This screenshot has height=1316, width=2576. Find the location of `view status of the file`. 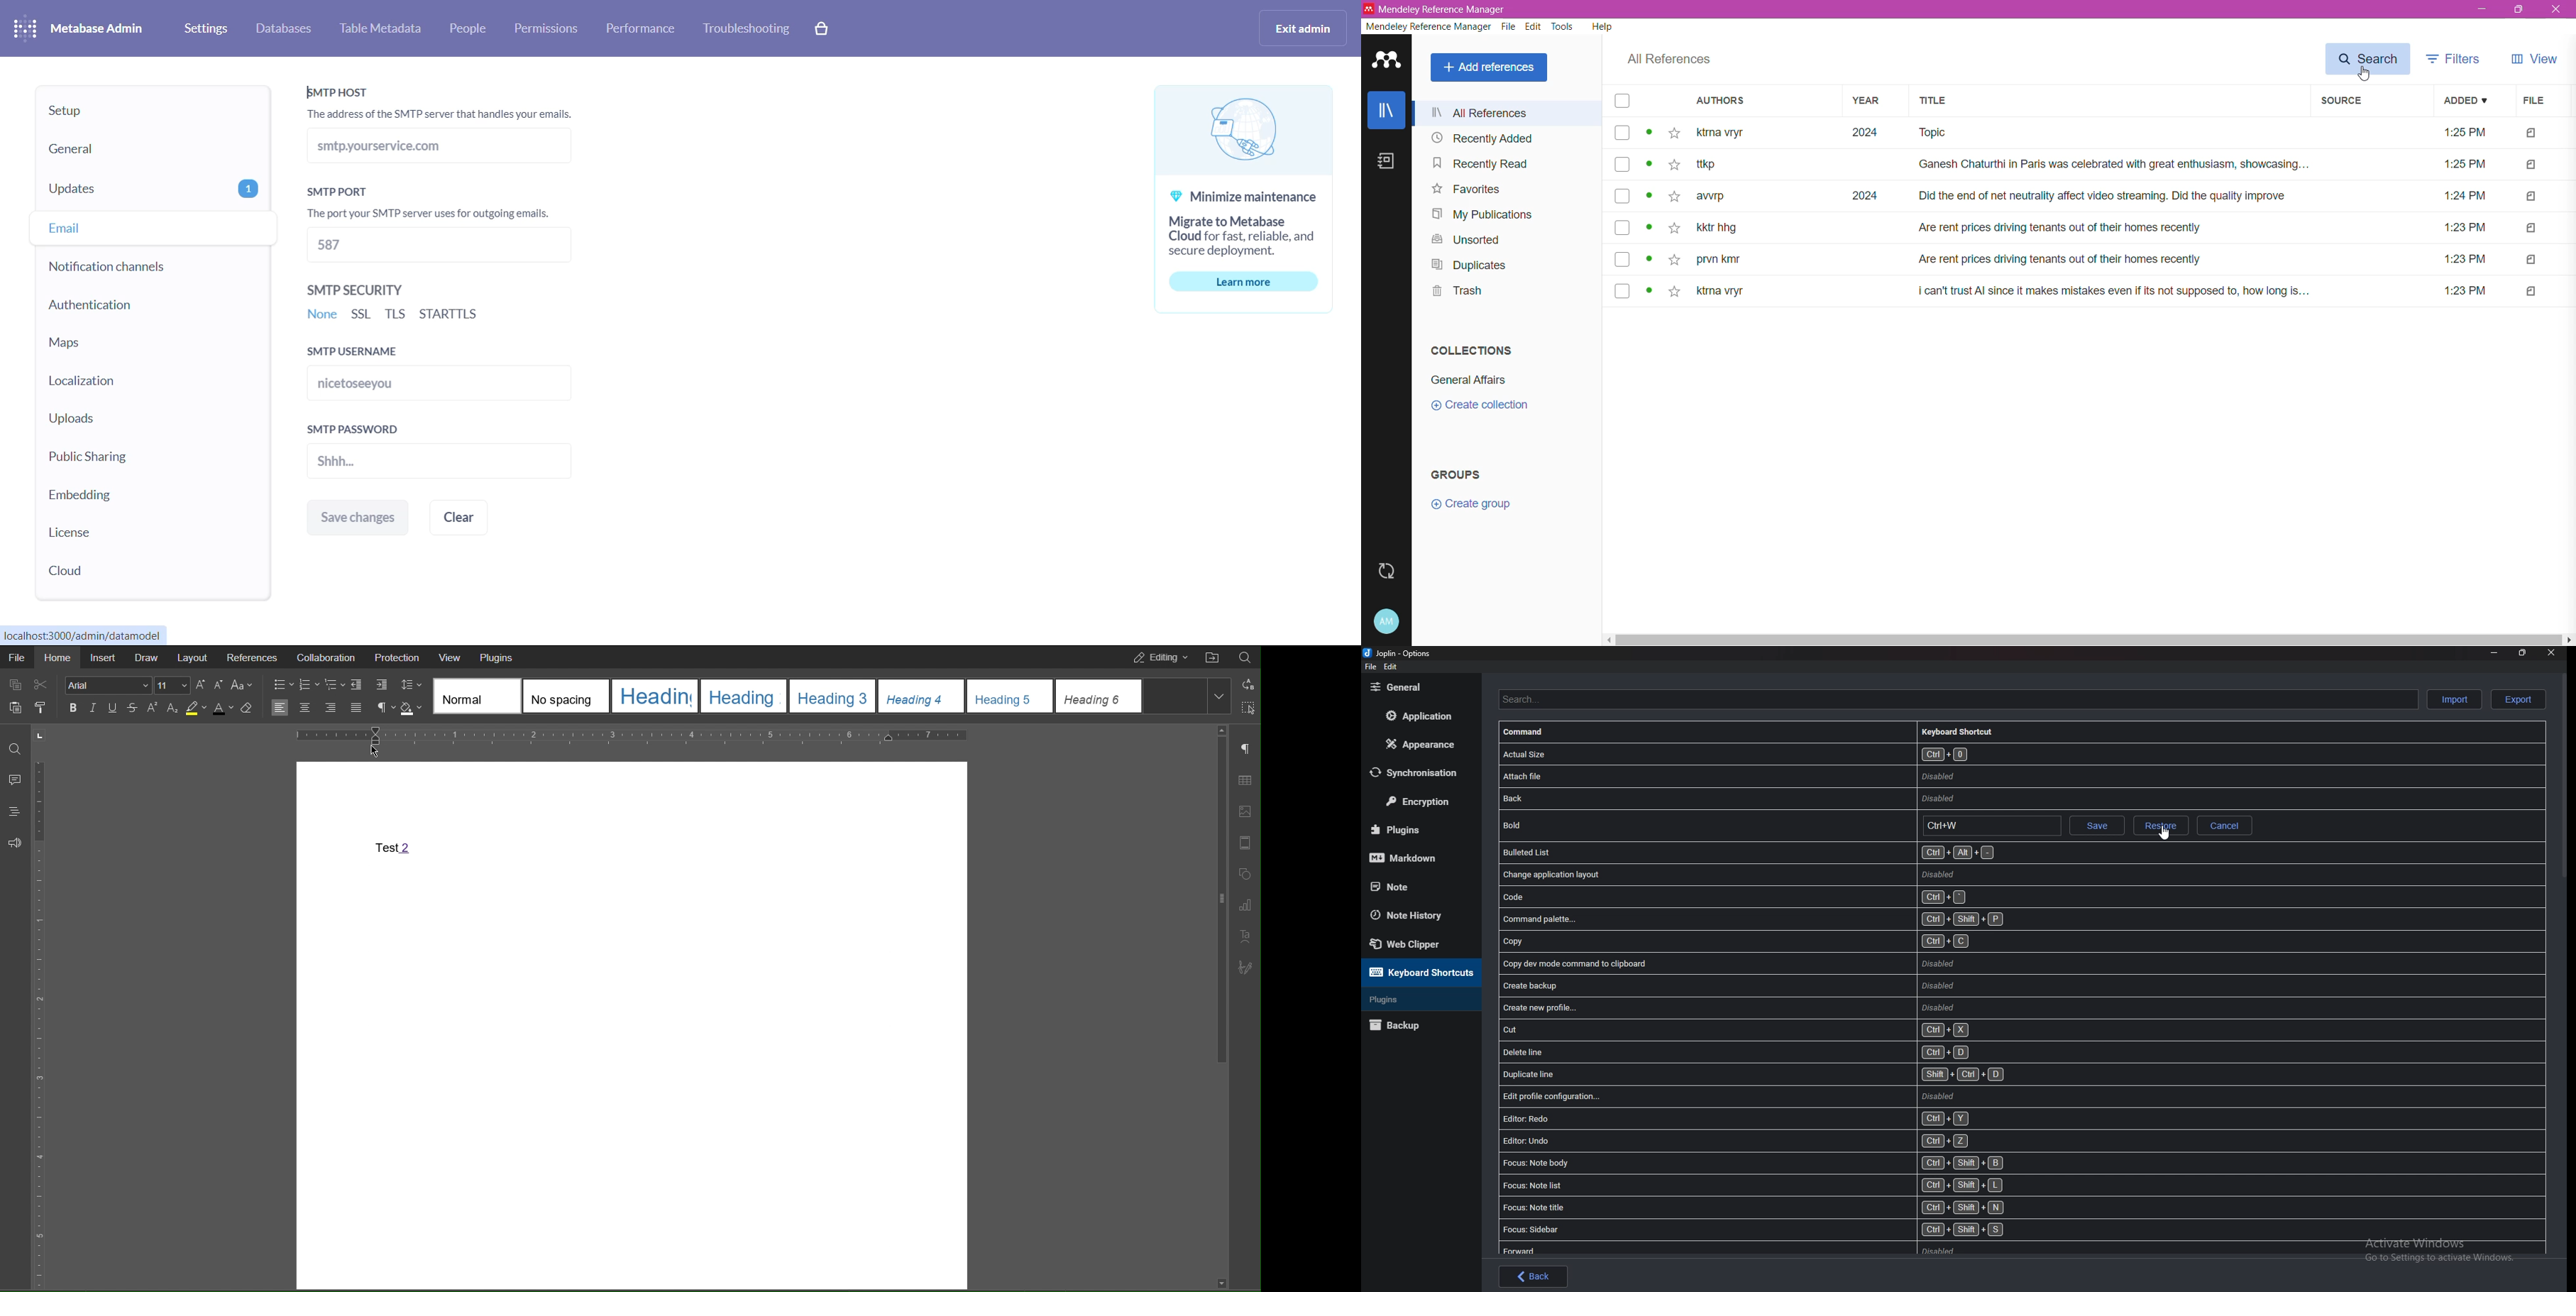

view status of the file is located at coordinates (1650, 164).